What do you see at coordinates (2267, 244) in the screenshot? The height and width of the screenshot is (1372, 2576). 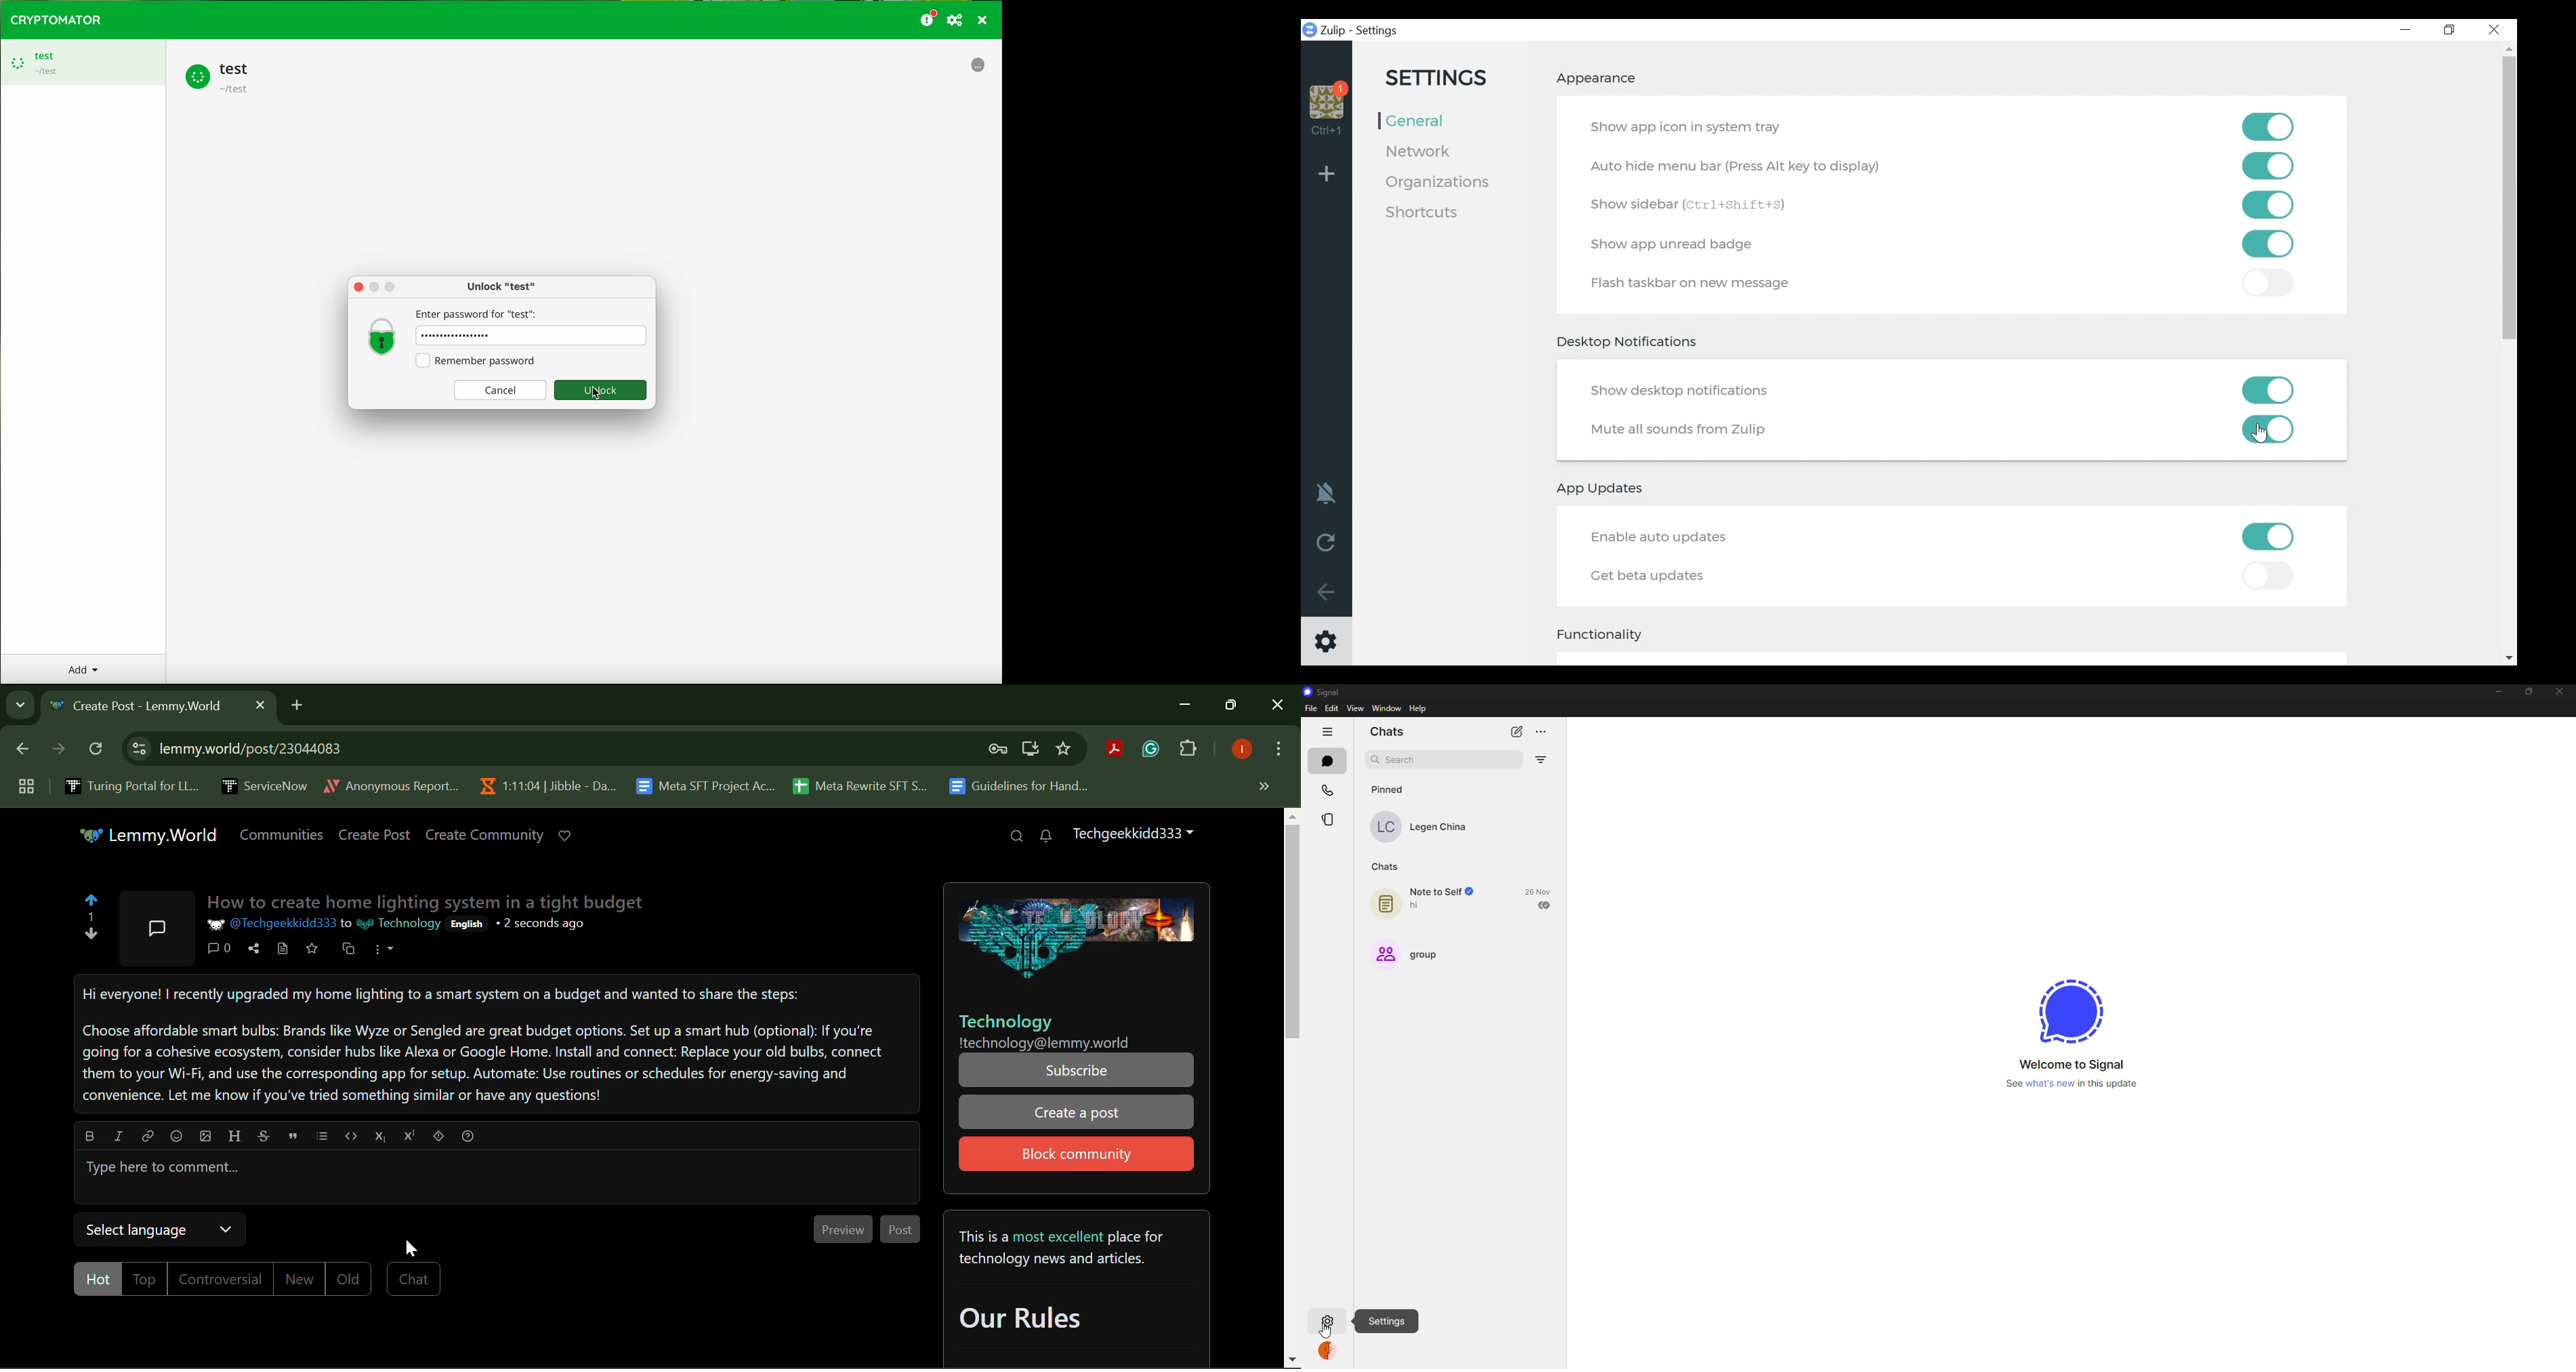 I see `Toggle on /off Flash taskbar on a new message` at bounding box center [2267, 244].